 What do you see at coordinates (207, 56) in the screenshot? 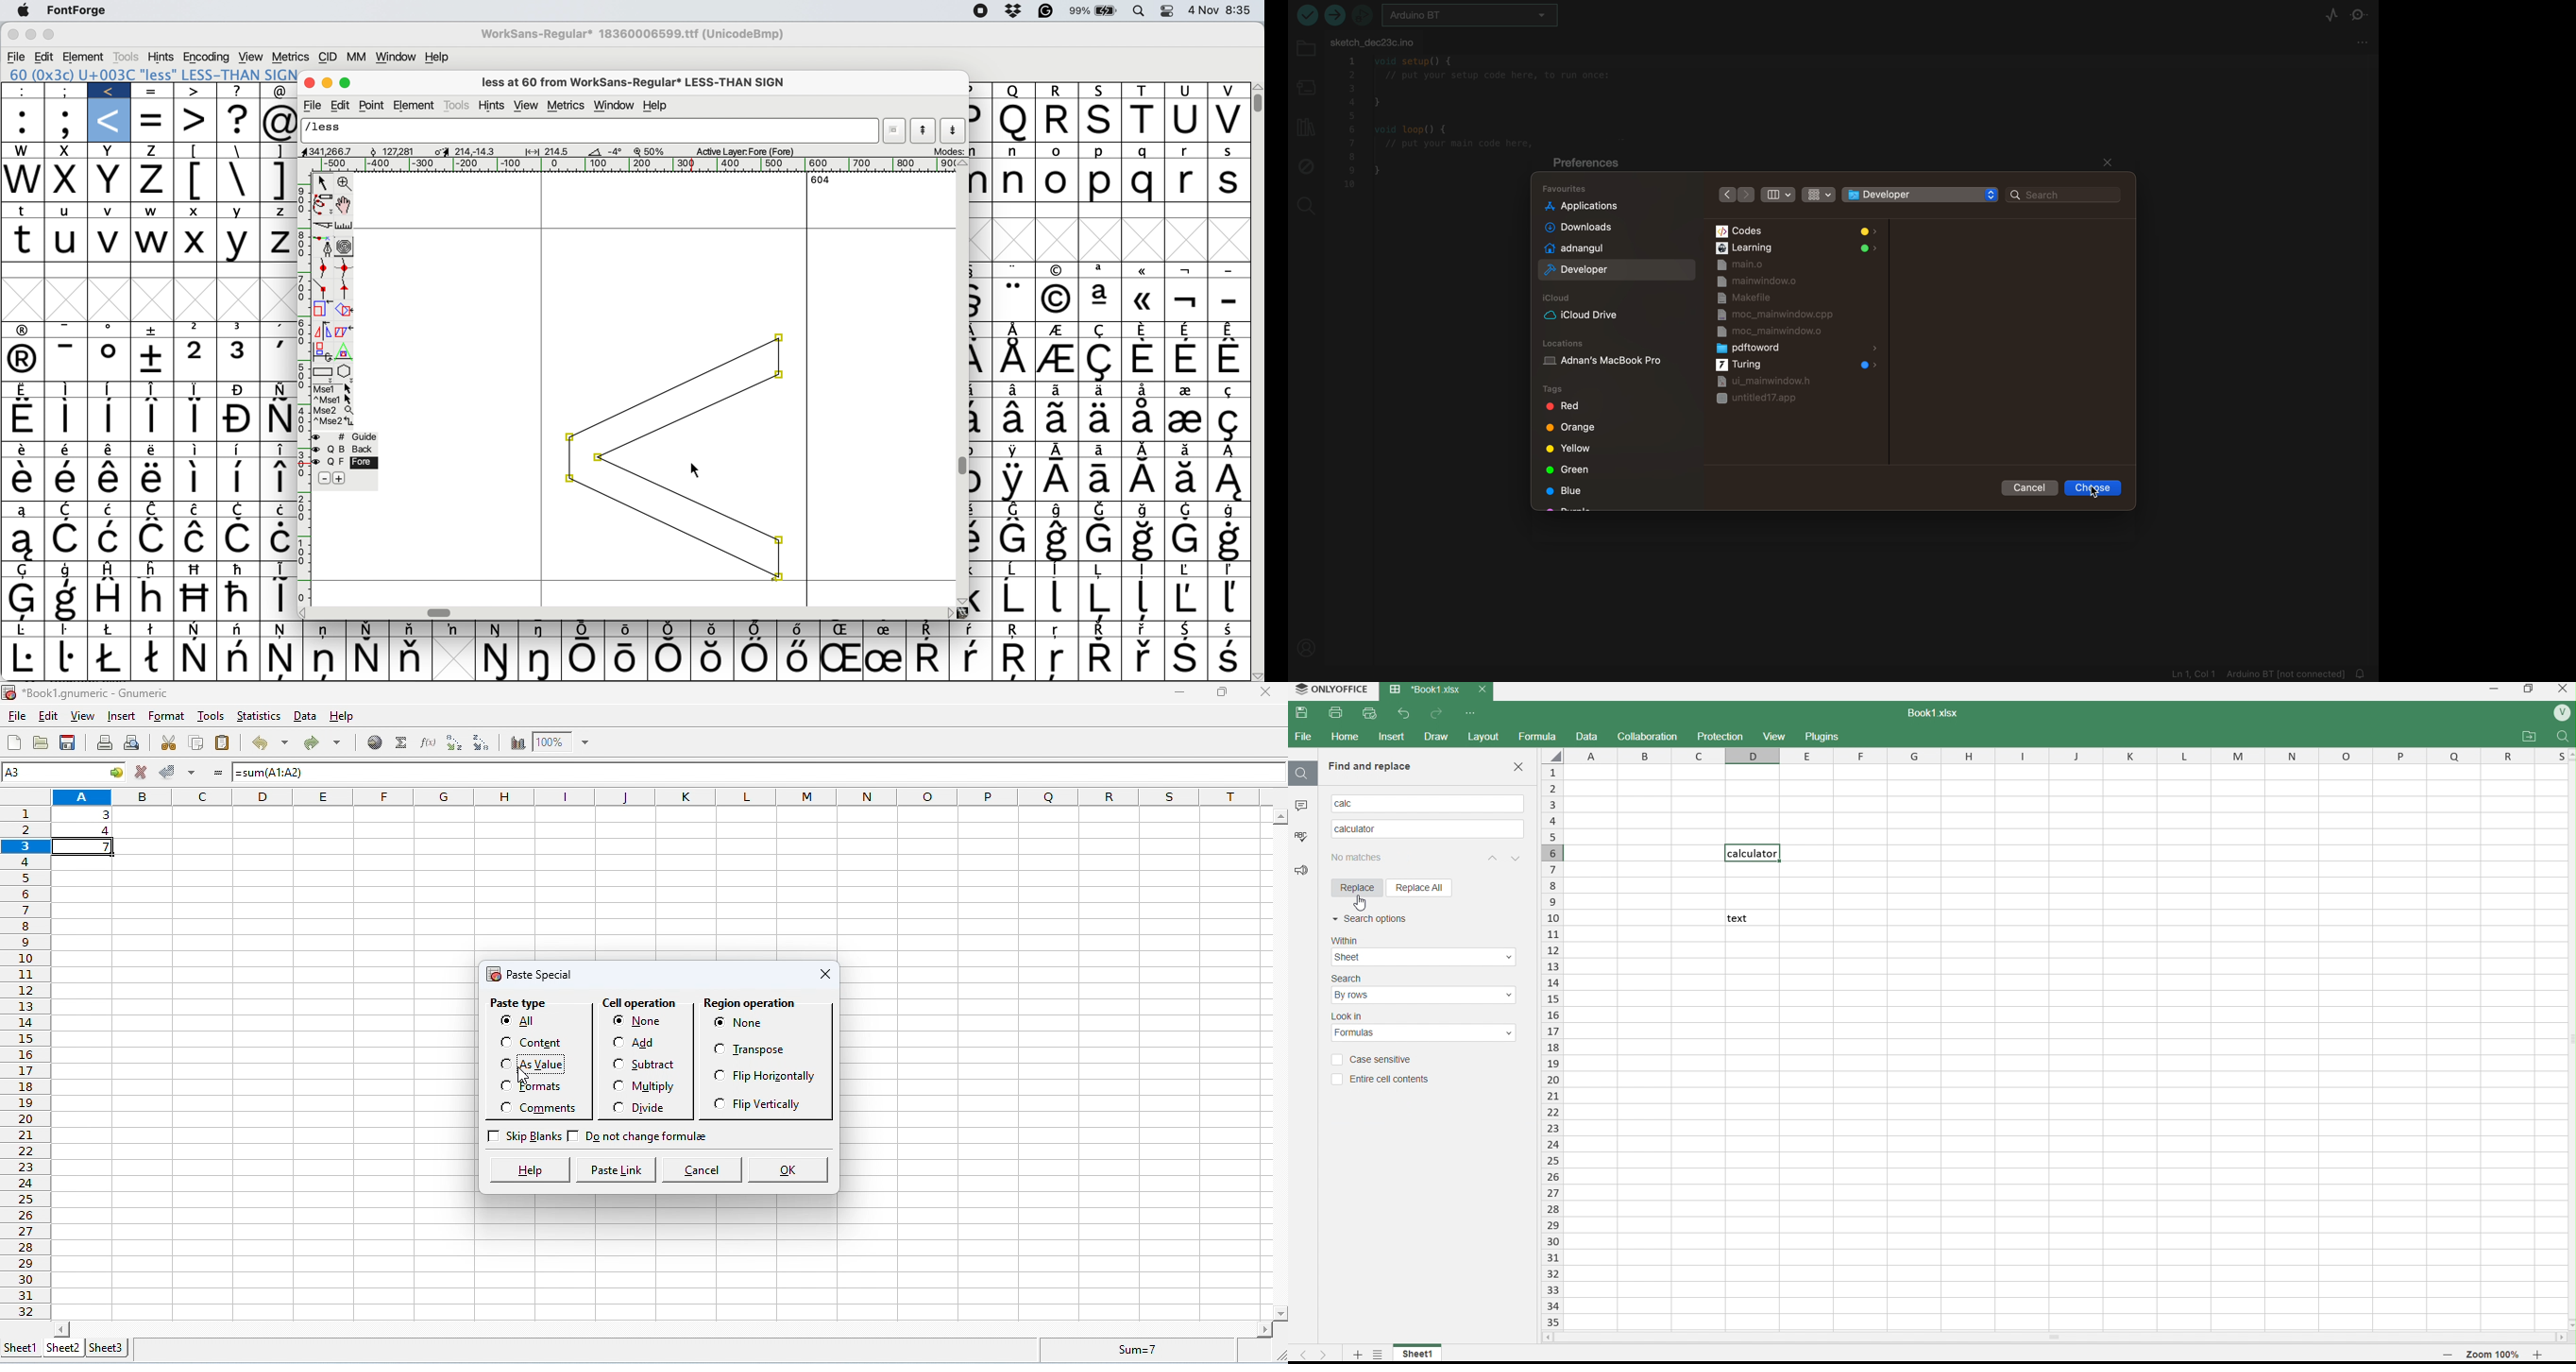
I see `encoding` at bounding box center [207, 56].